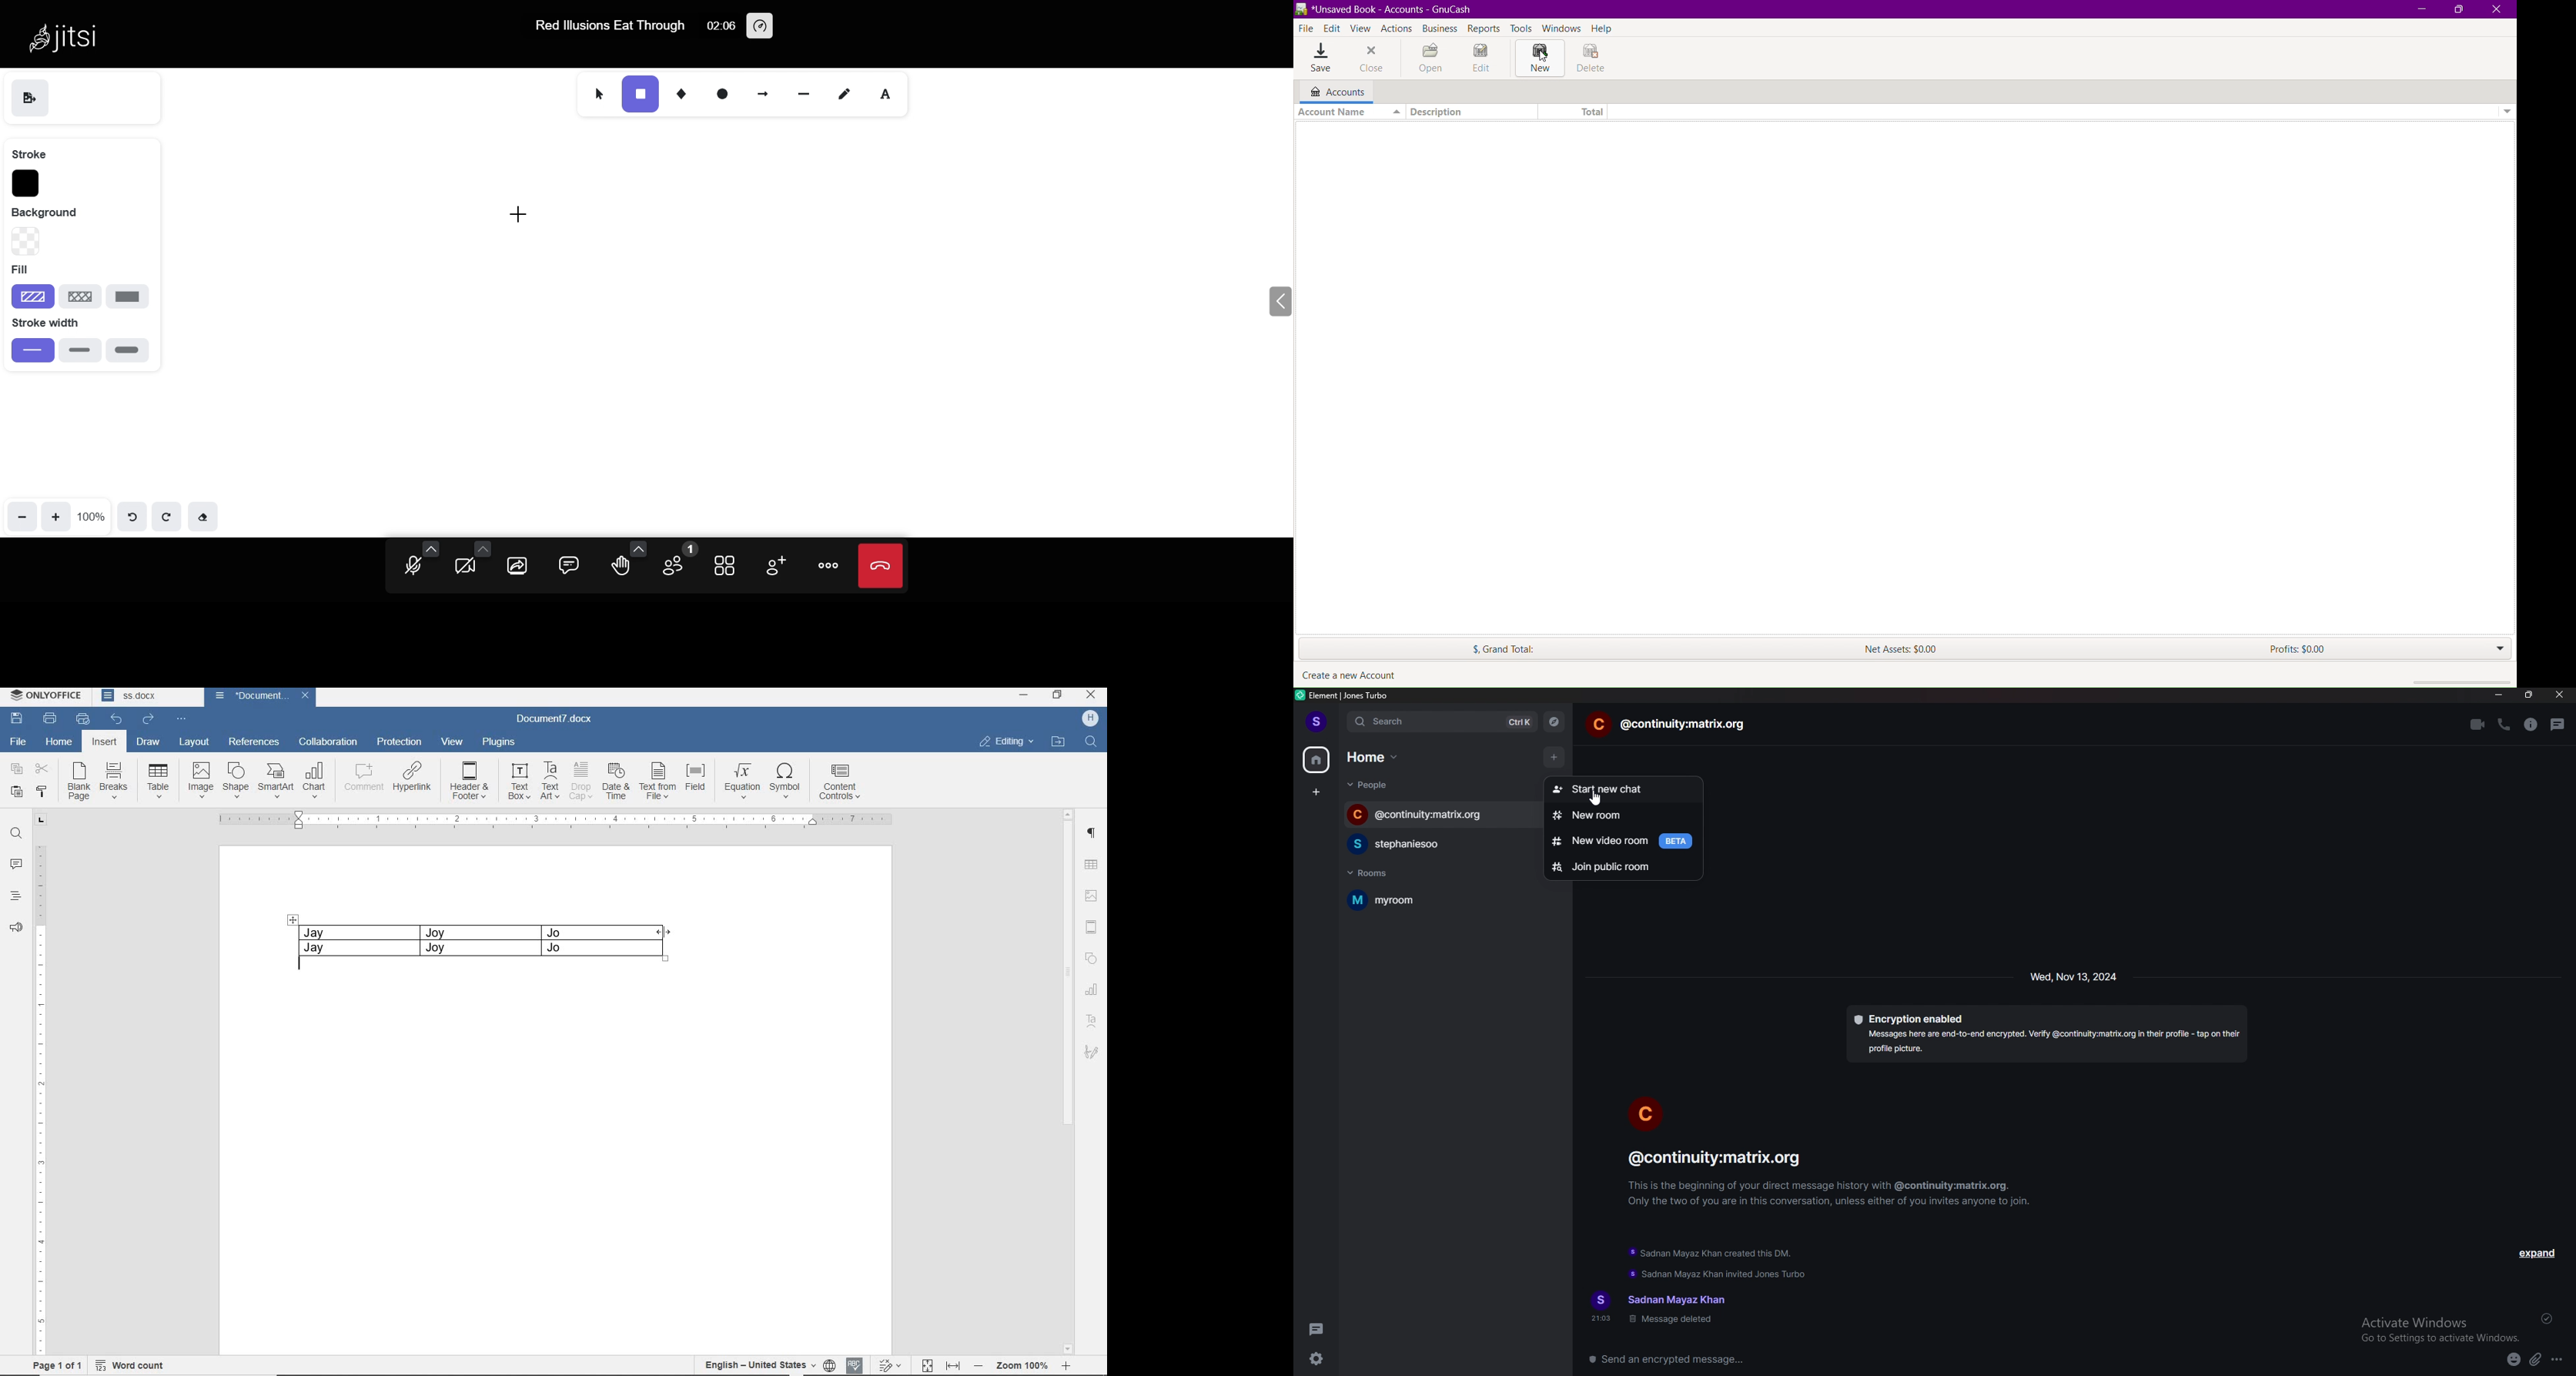 The width and height of the screenshot is (2576, 1400). I want to click on 02:06, so click(719, 25).